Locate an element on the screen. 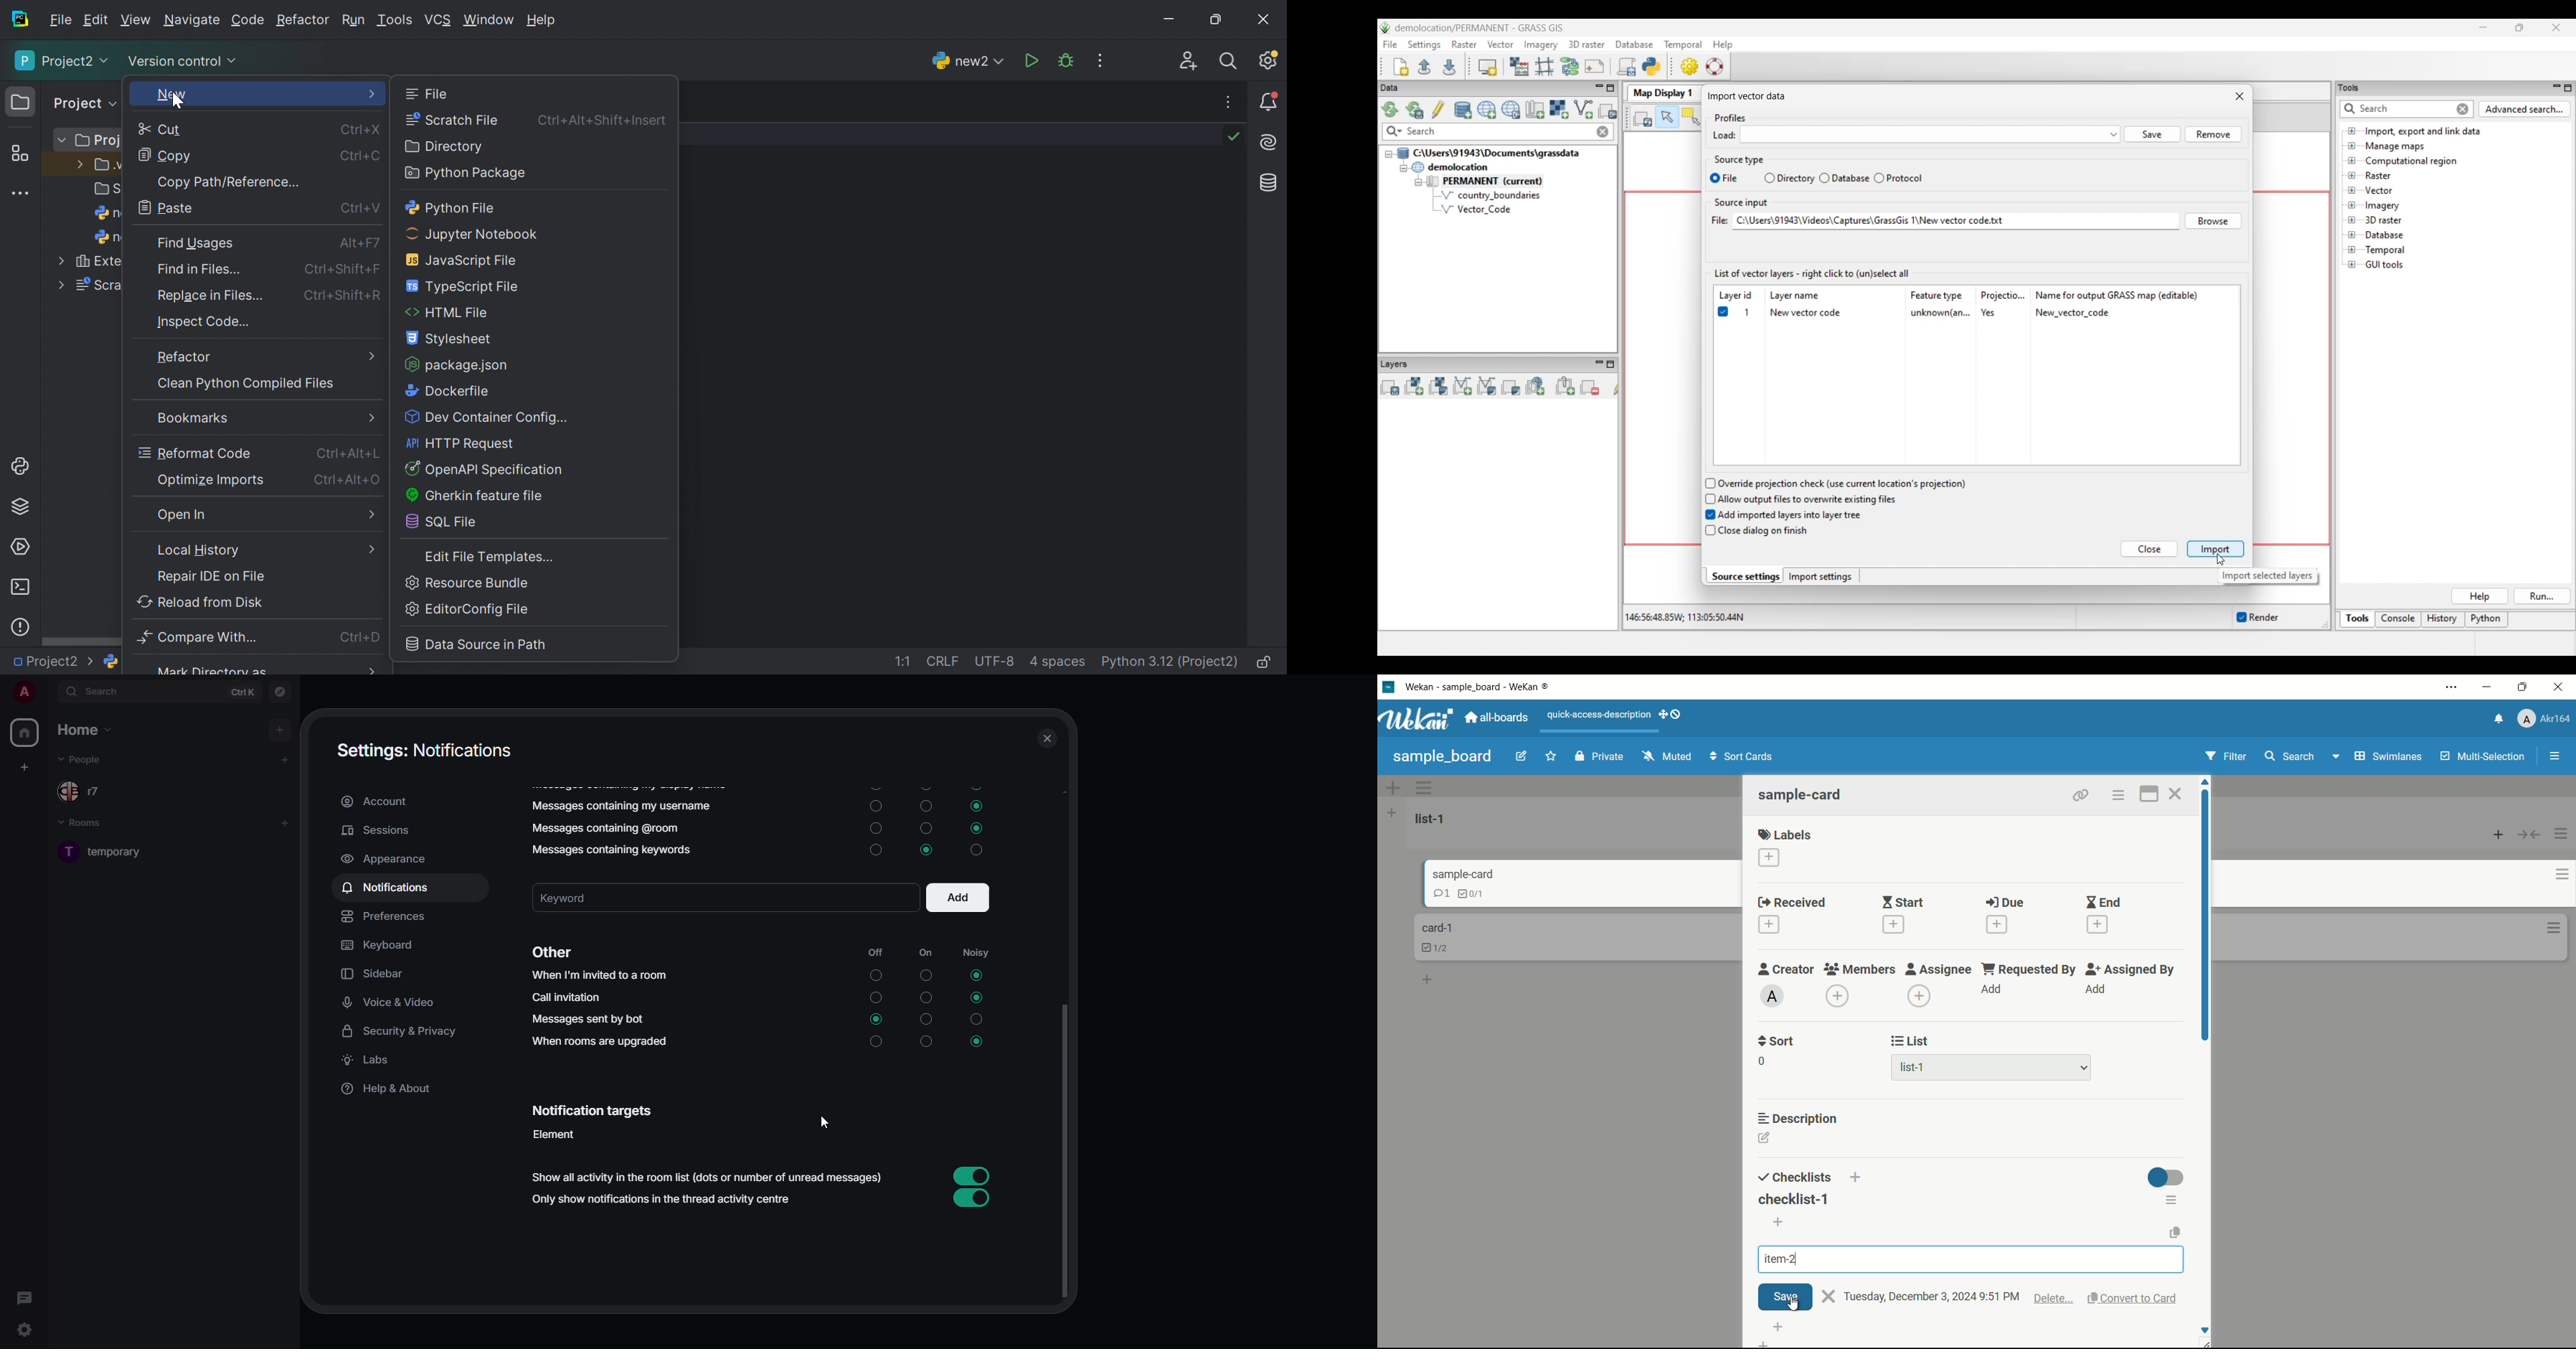 This screenshot has width=2576, height=1372. Noisy is located at coordinates (976, 1021).